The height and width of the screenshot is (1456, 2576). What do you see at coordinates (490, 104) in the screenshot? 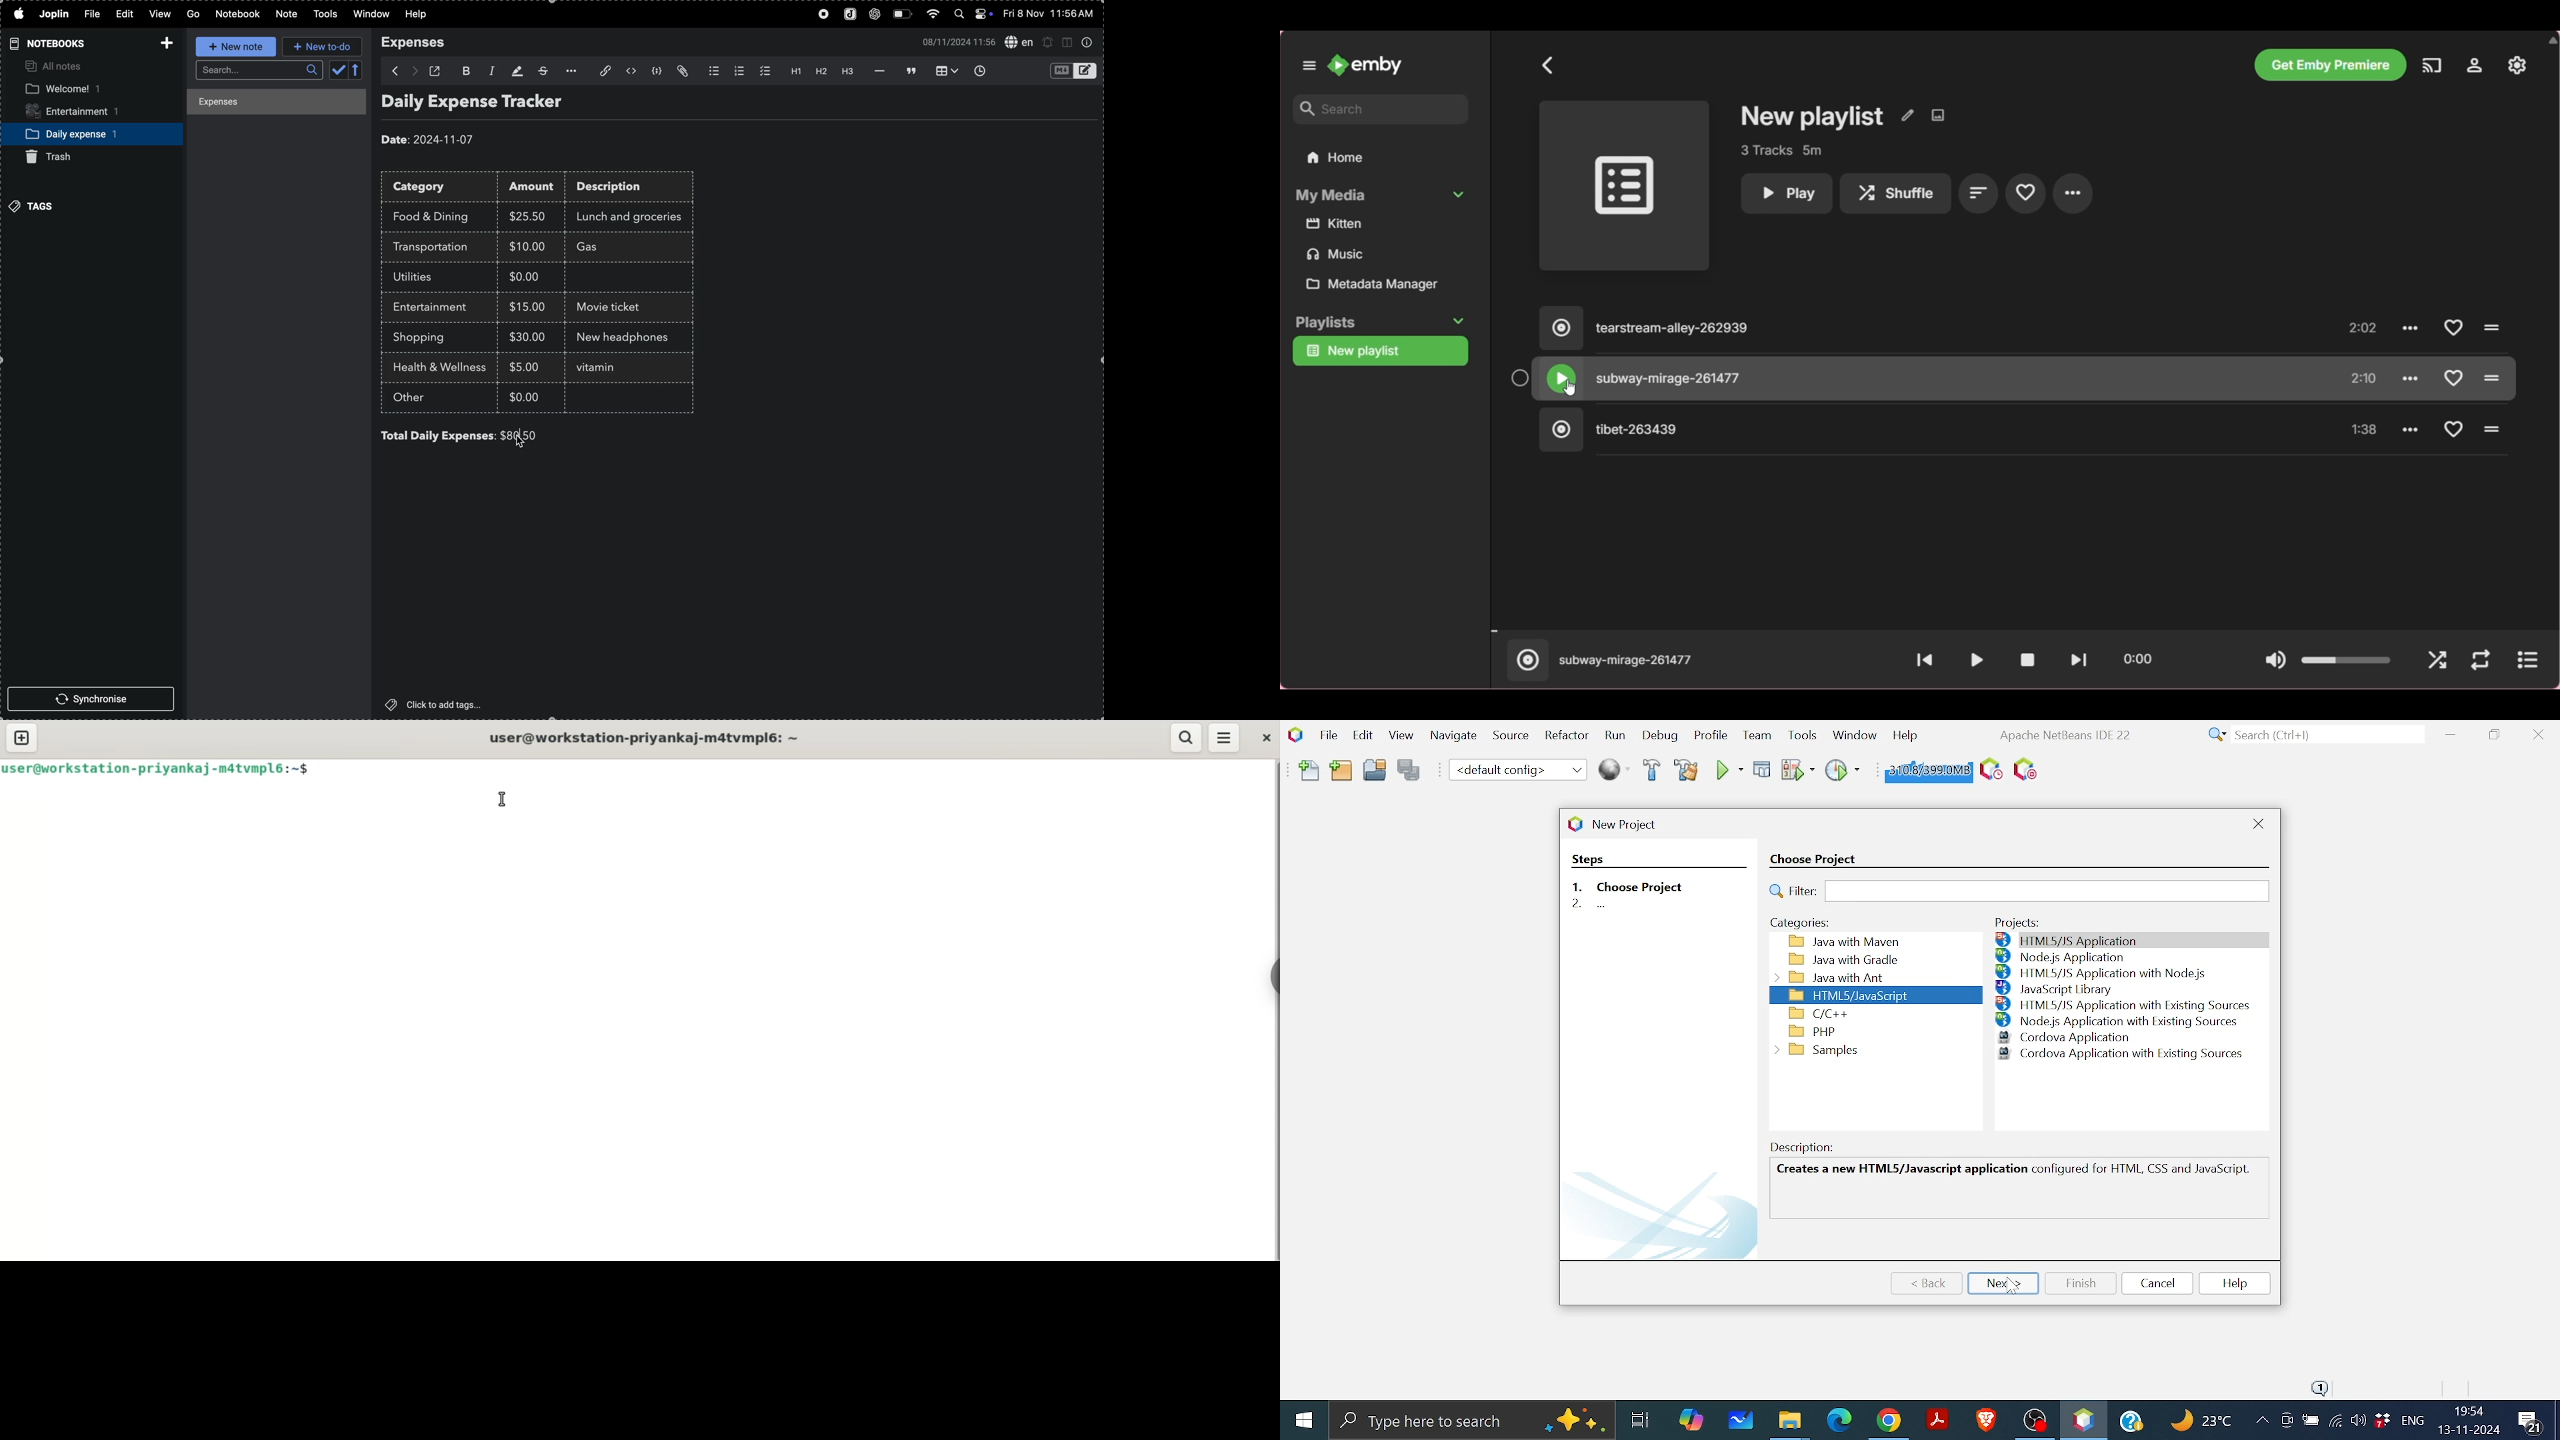
I see `Daily expense tracker` at bounding box center [490, 104].